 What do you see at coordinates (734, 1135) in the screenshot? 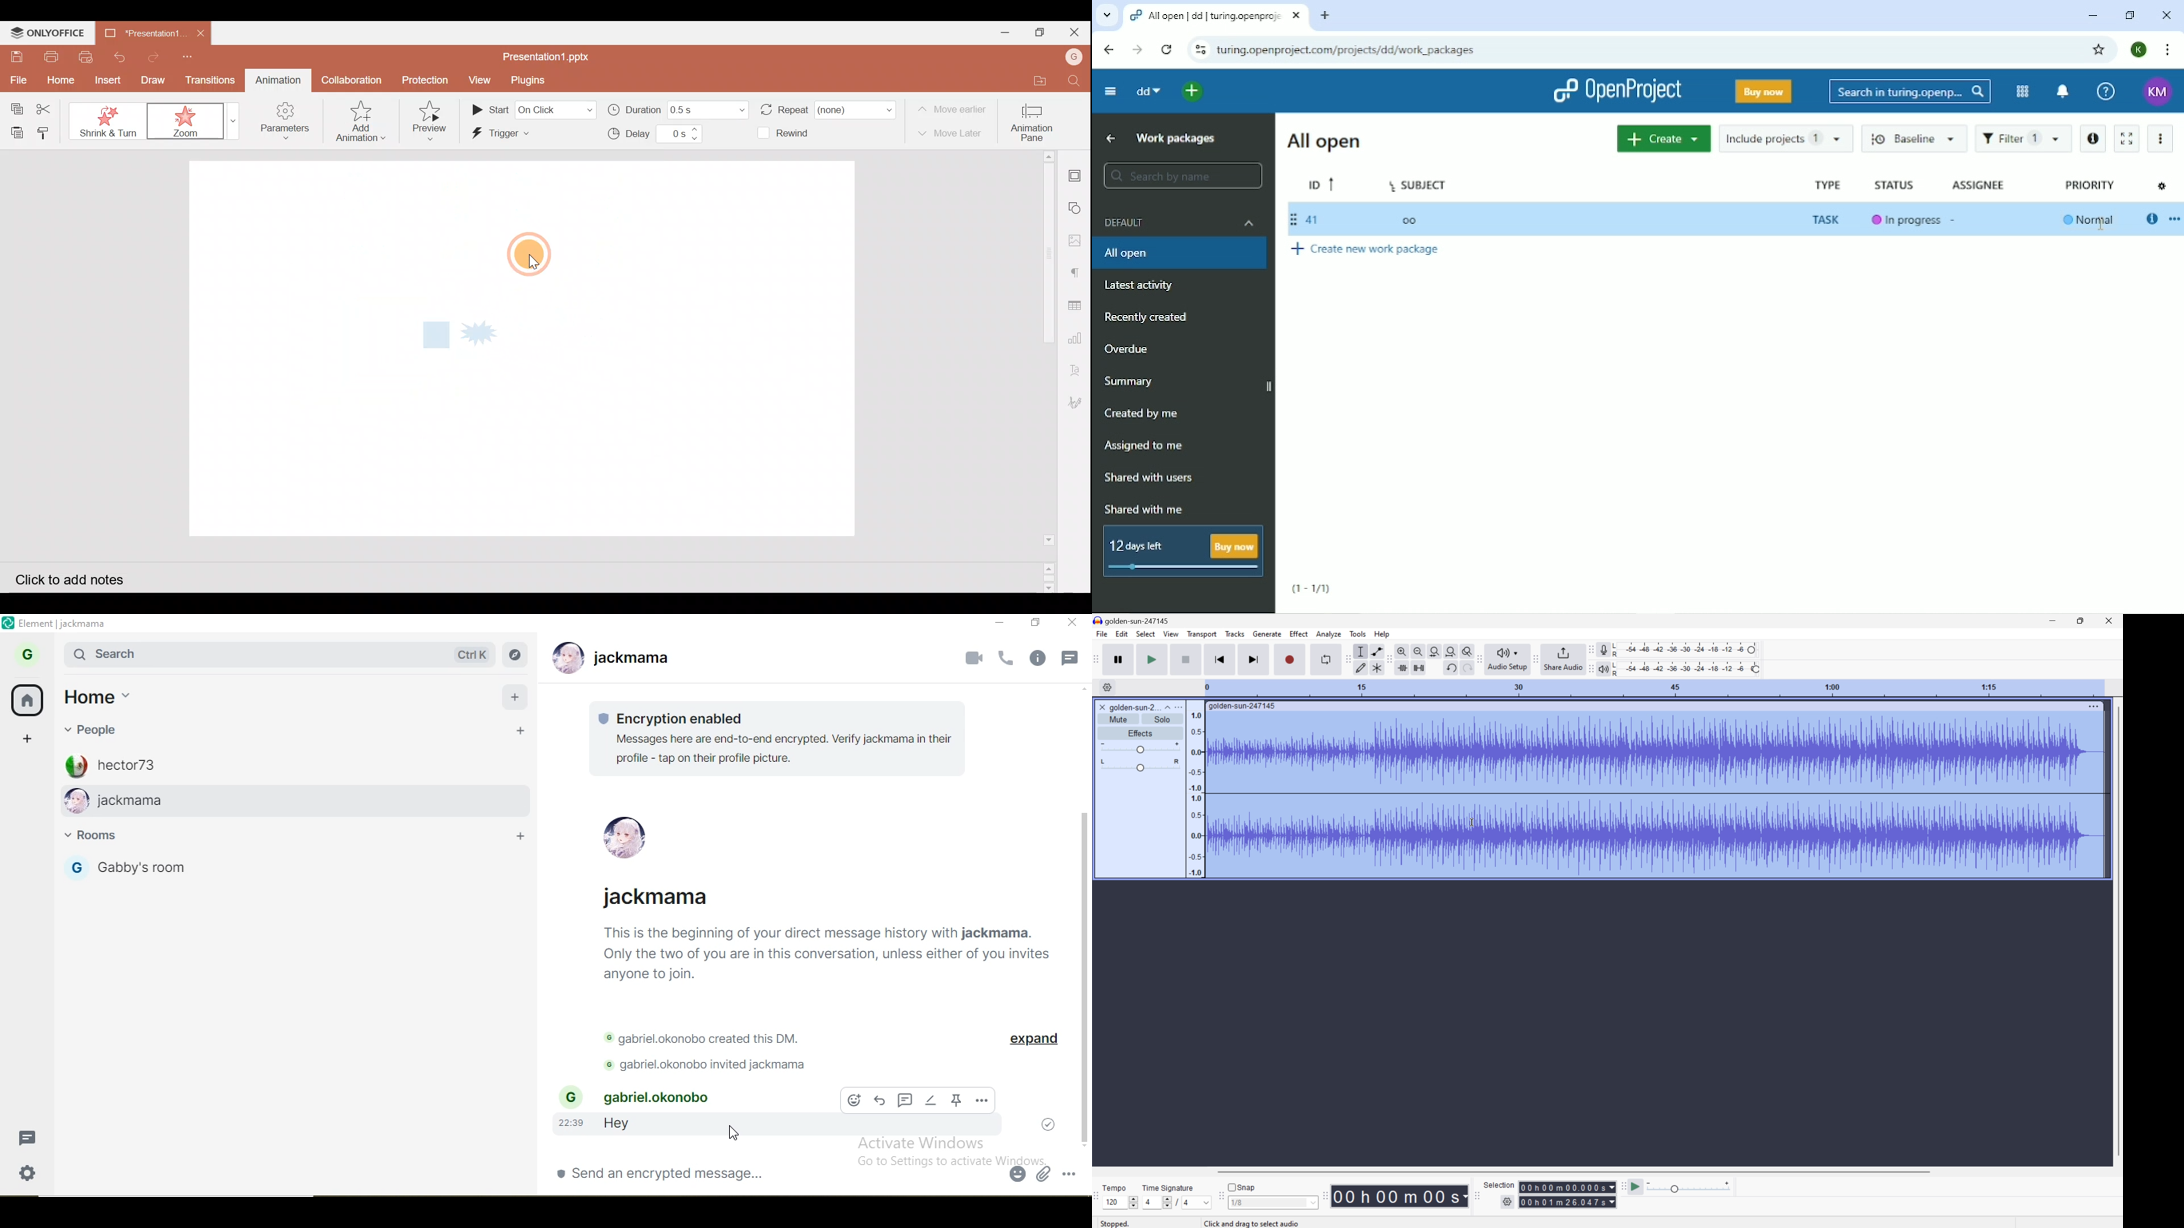
I see `cursor` at bounding box center [734, 1135].